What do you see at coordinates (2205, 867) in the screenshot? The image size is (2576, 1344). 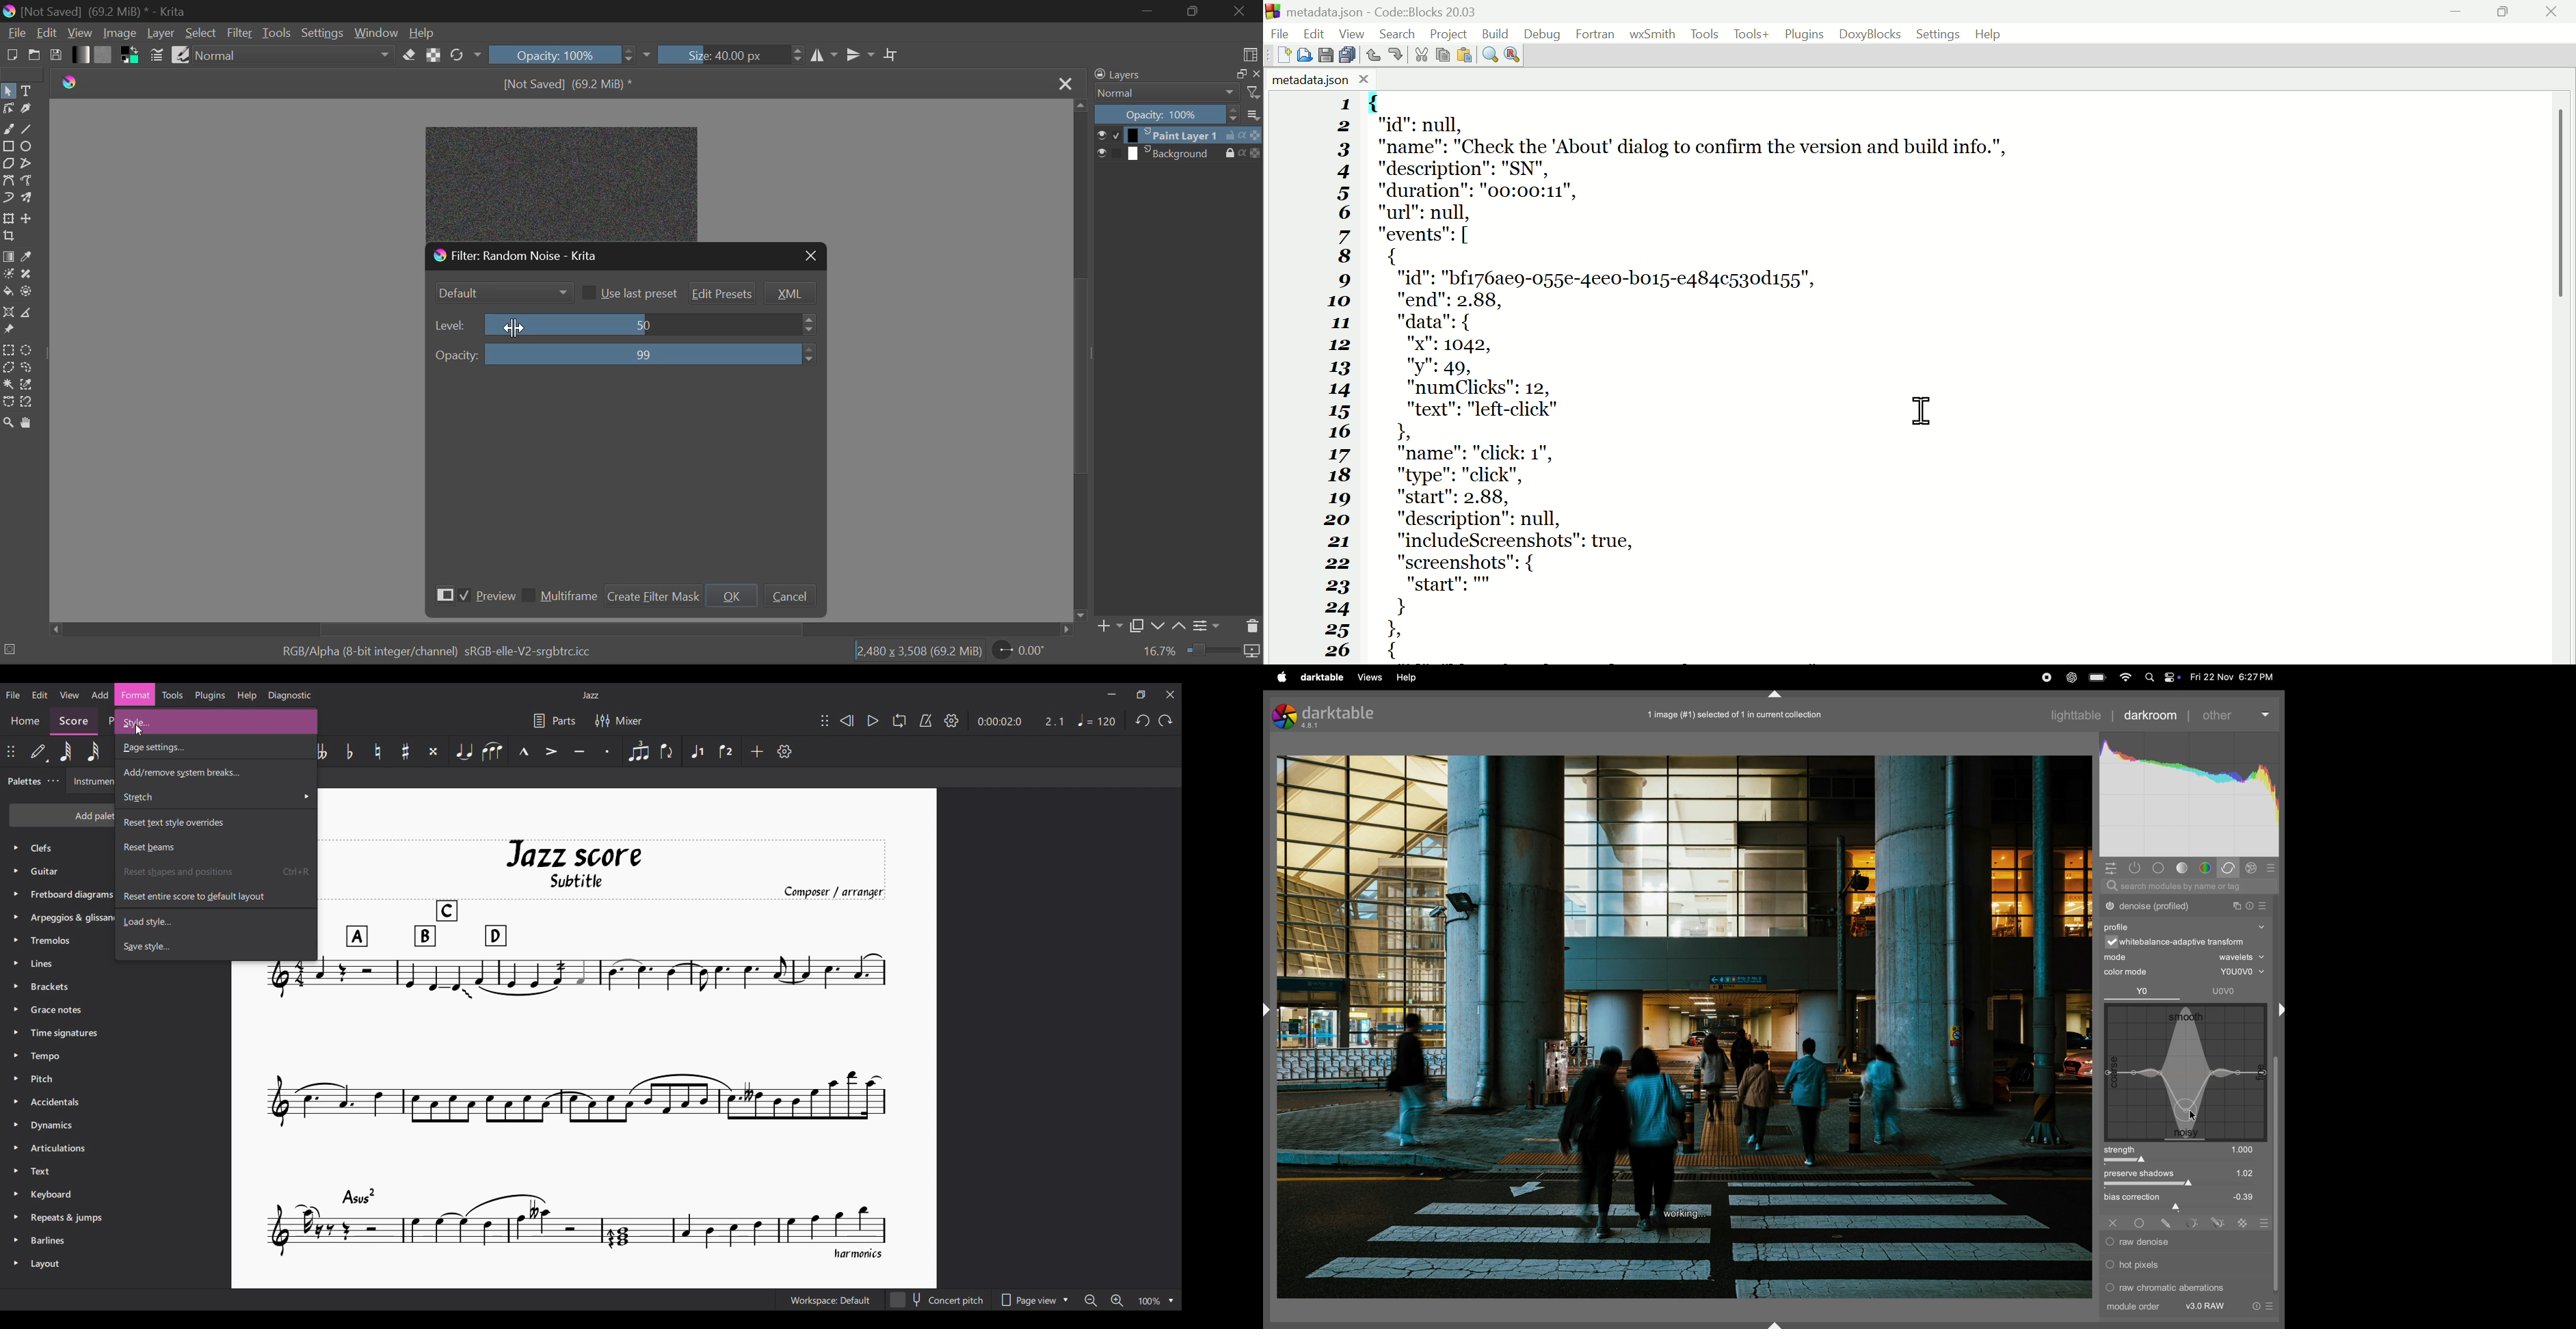 I see `color` at bounding box center [2205, 867].